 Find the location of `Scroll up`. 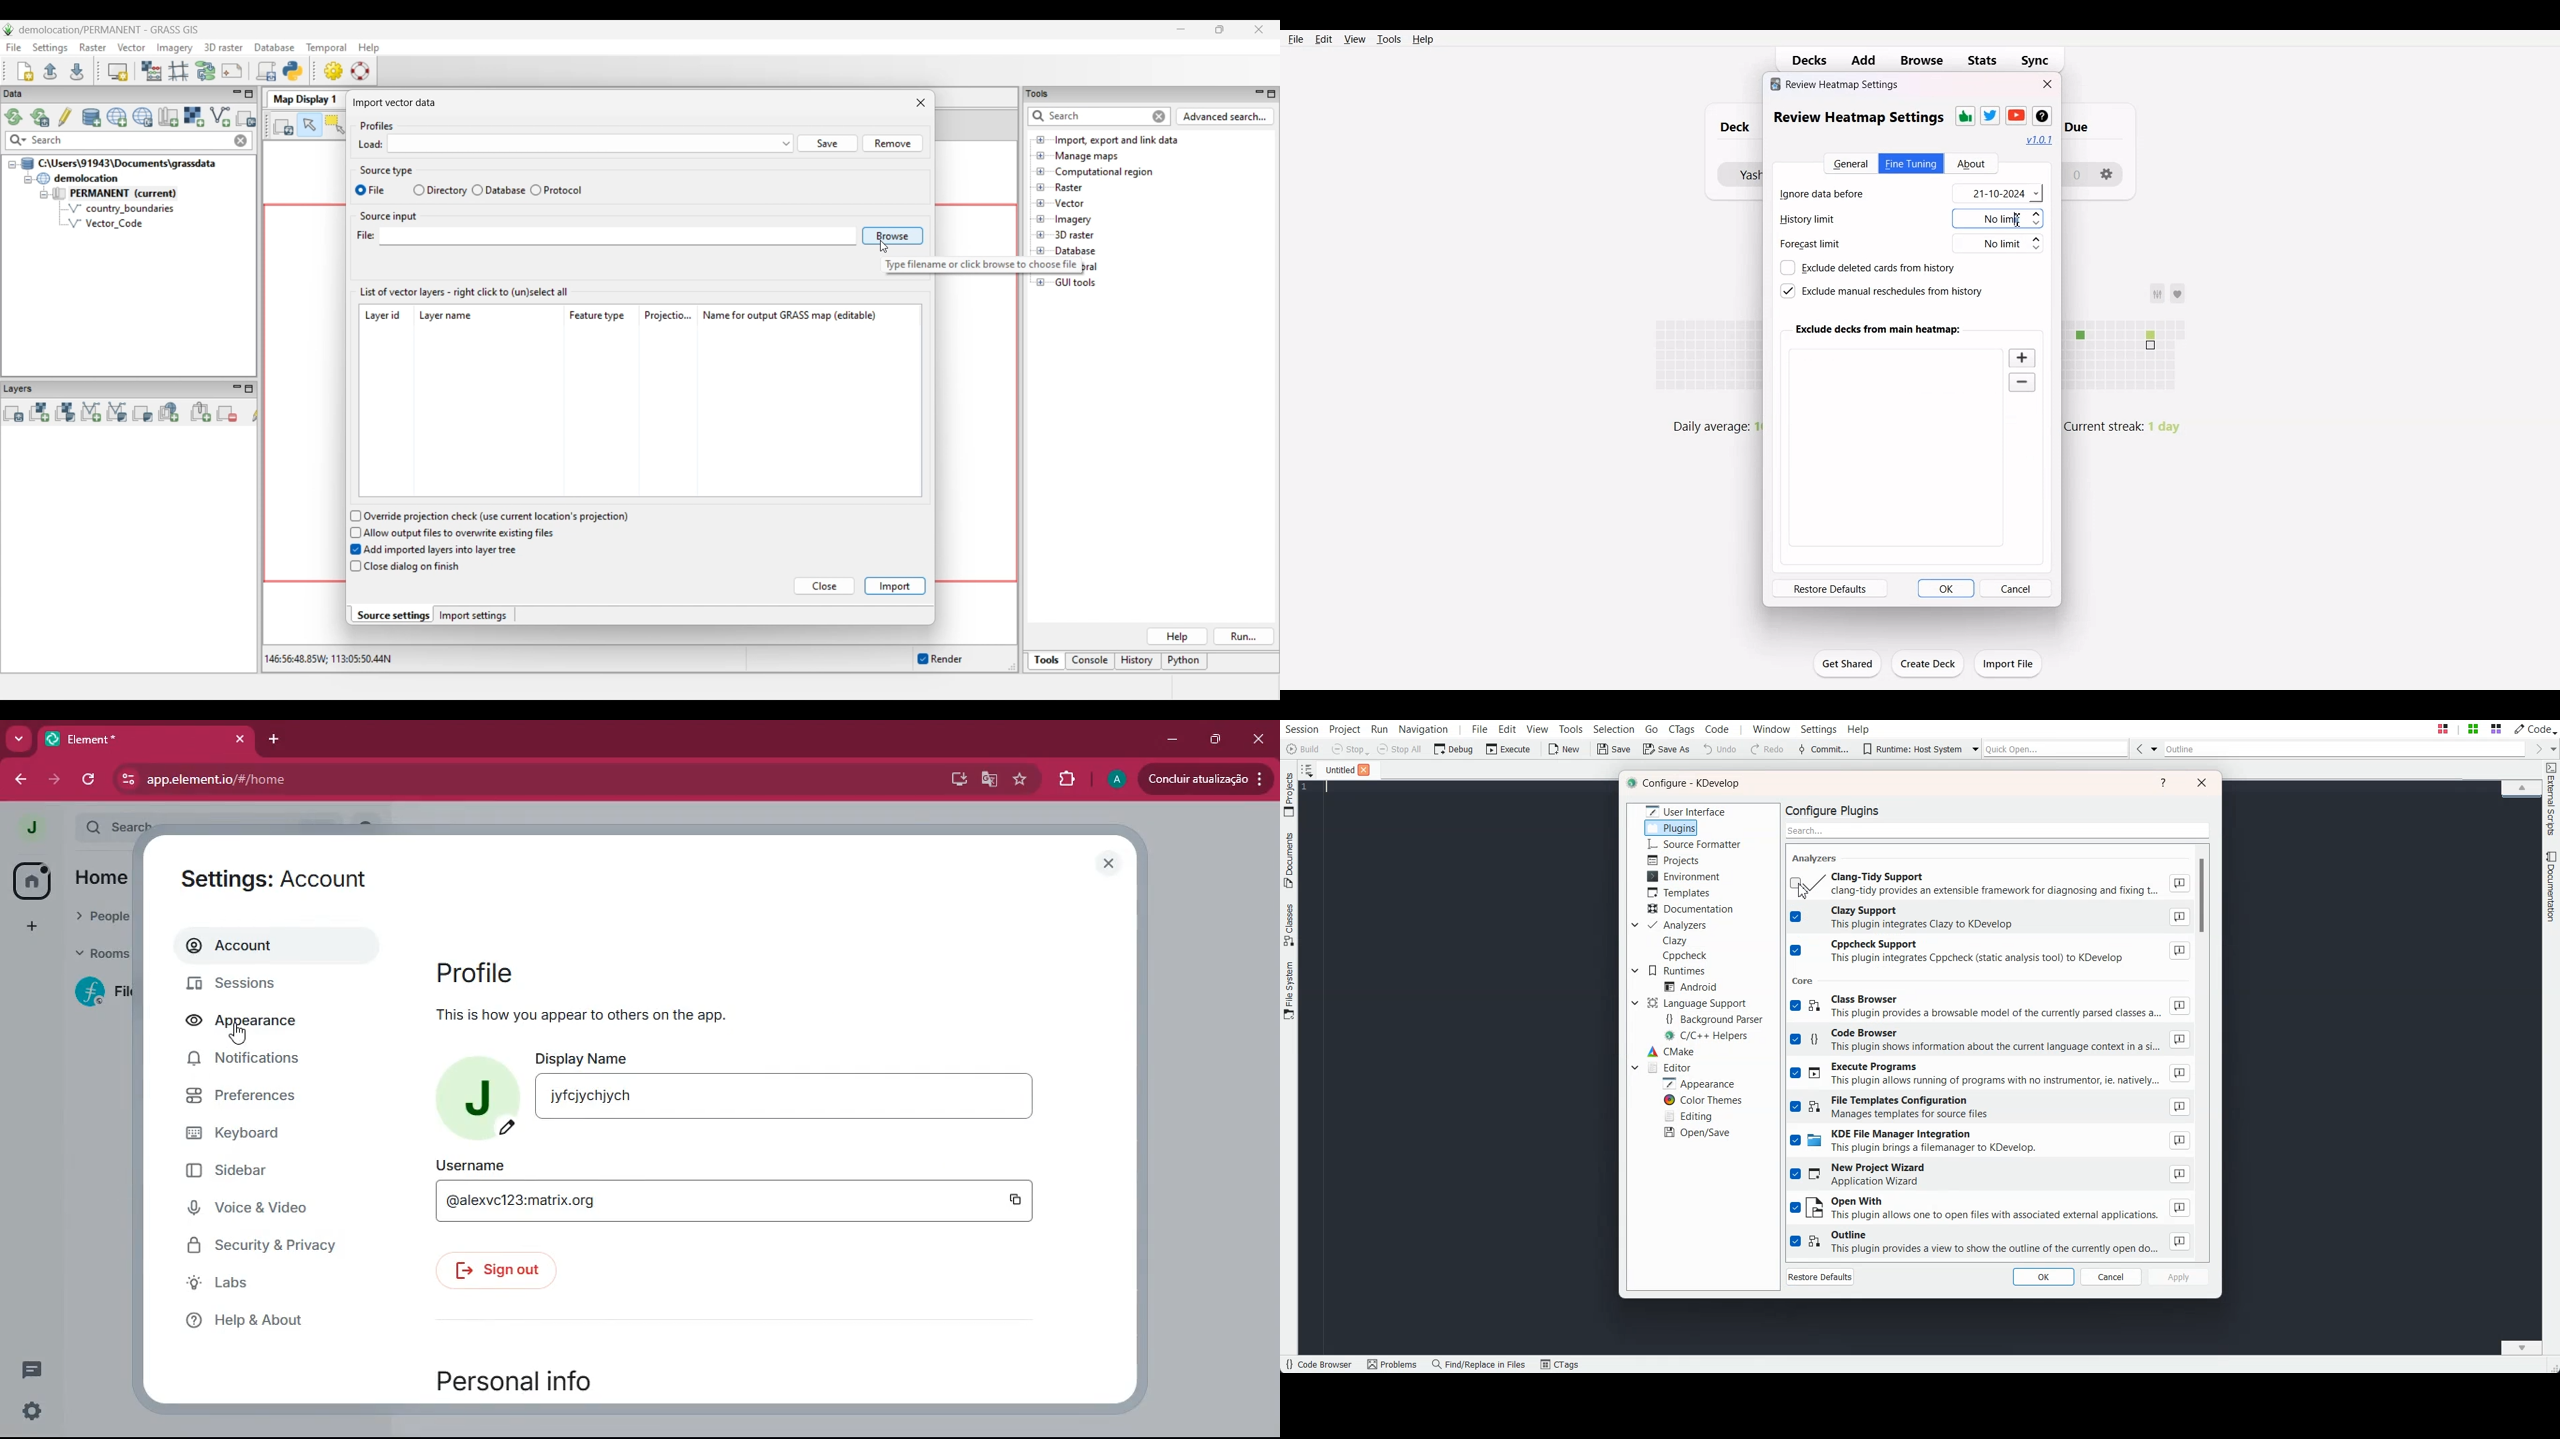

Scroll up is located at coordinates (2522, 787).